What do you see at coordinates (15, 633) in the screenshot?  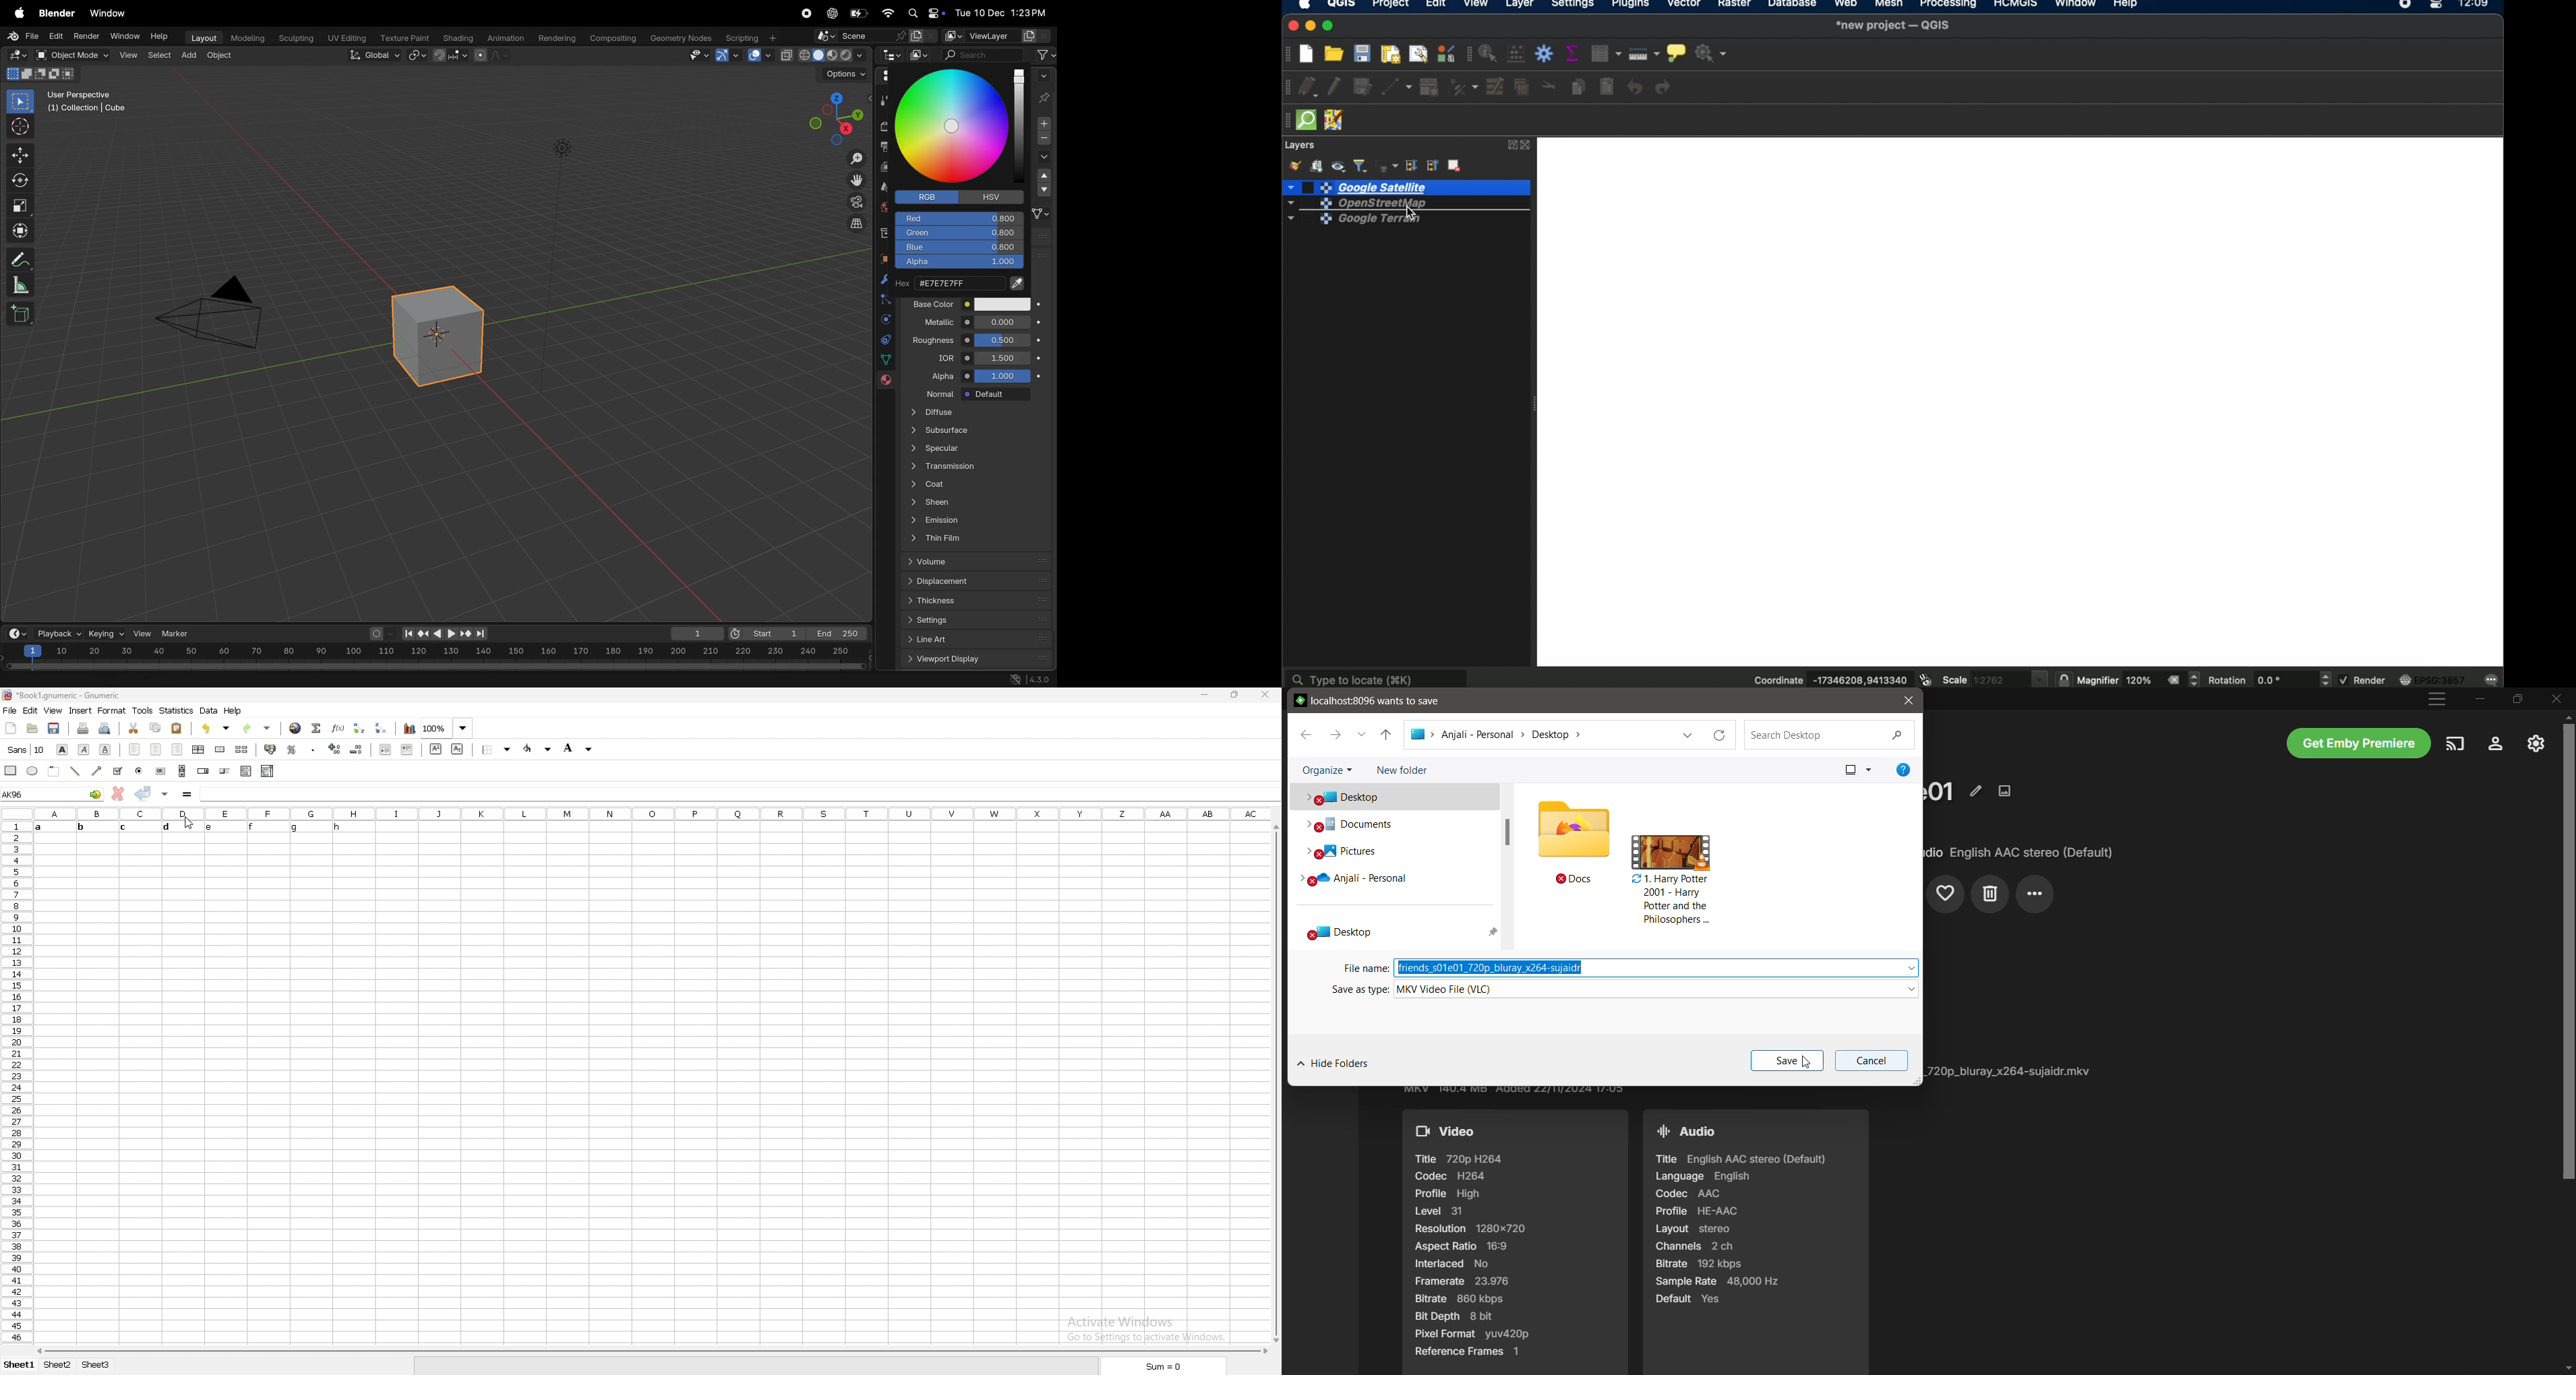 I see `time` at bounding box center [15, 633].